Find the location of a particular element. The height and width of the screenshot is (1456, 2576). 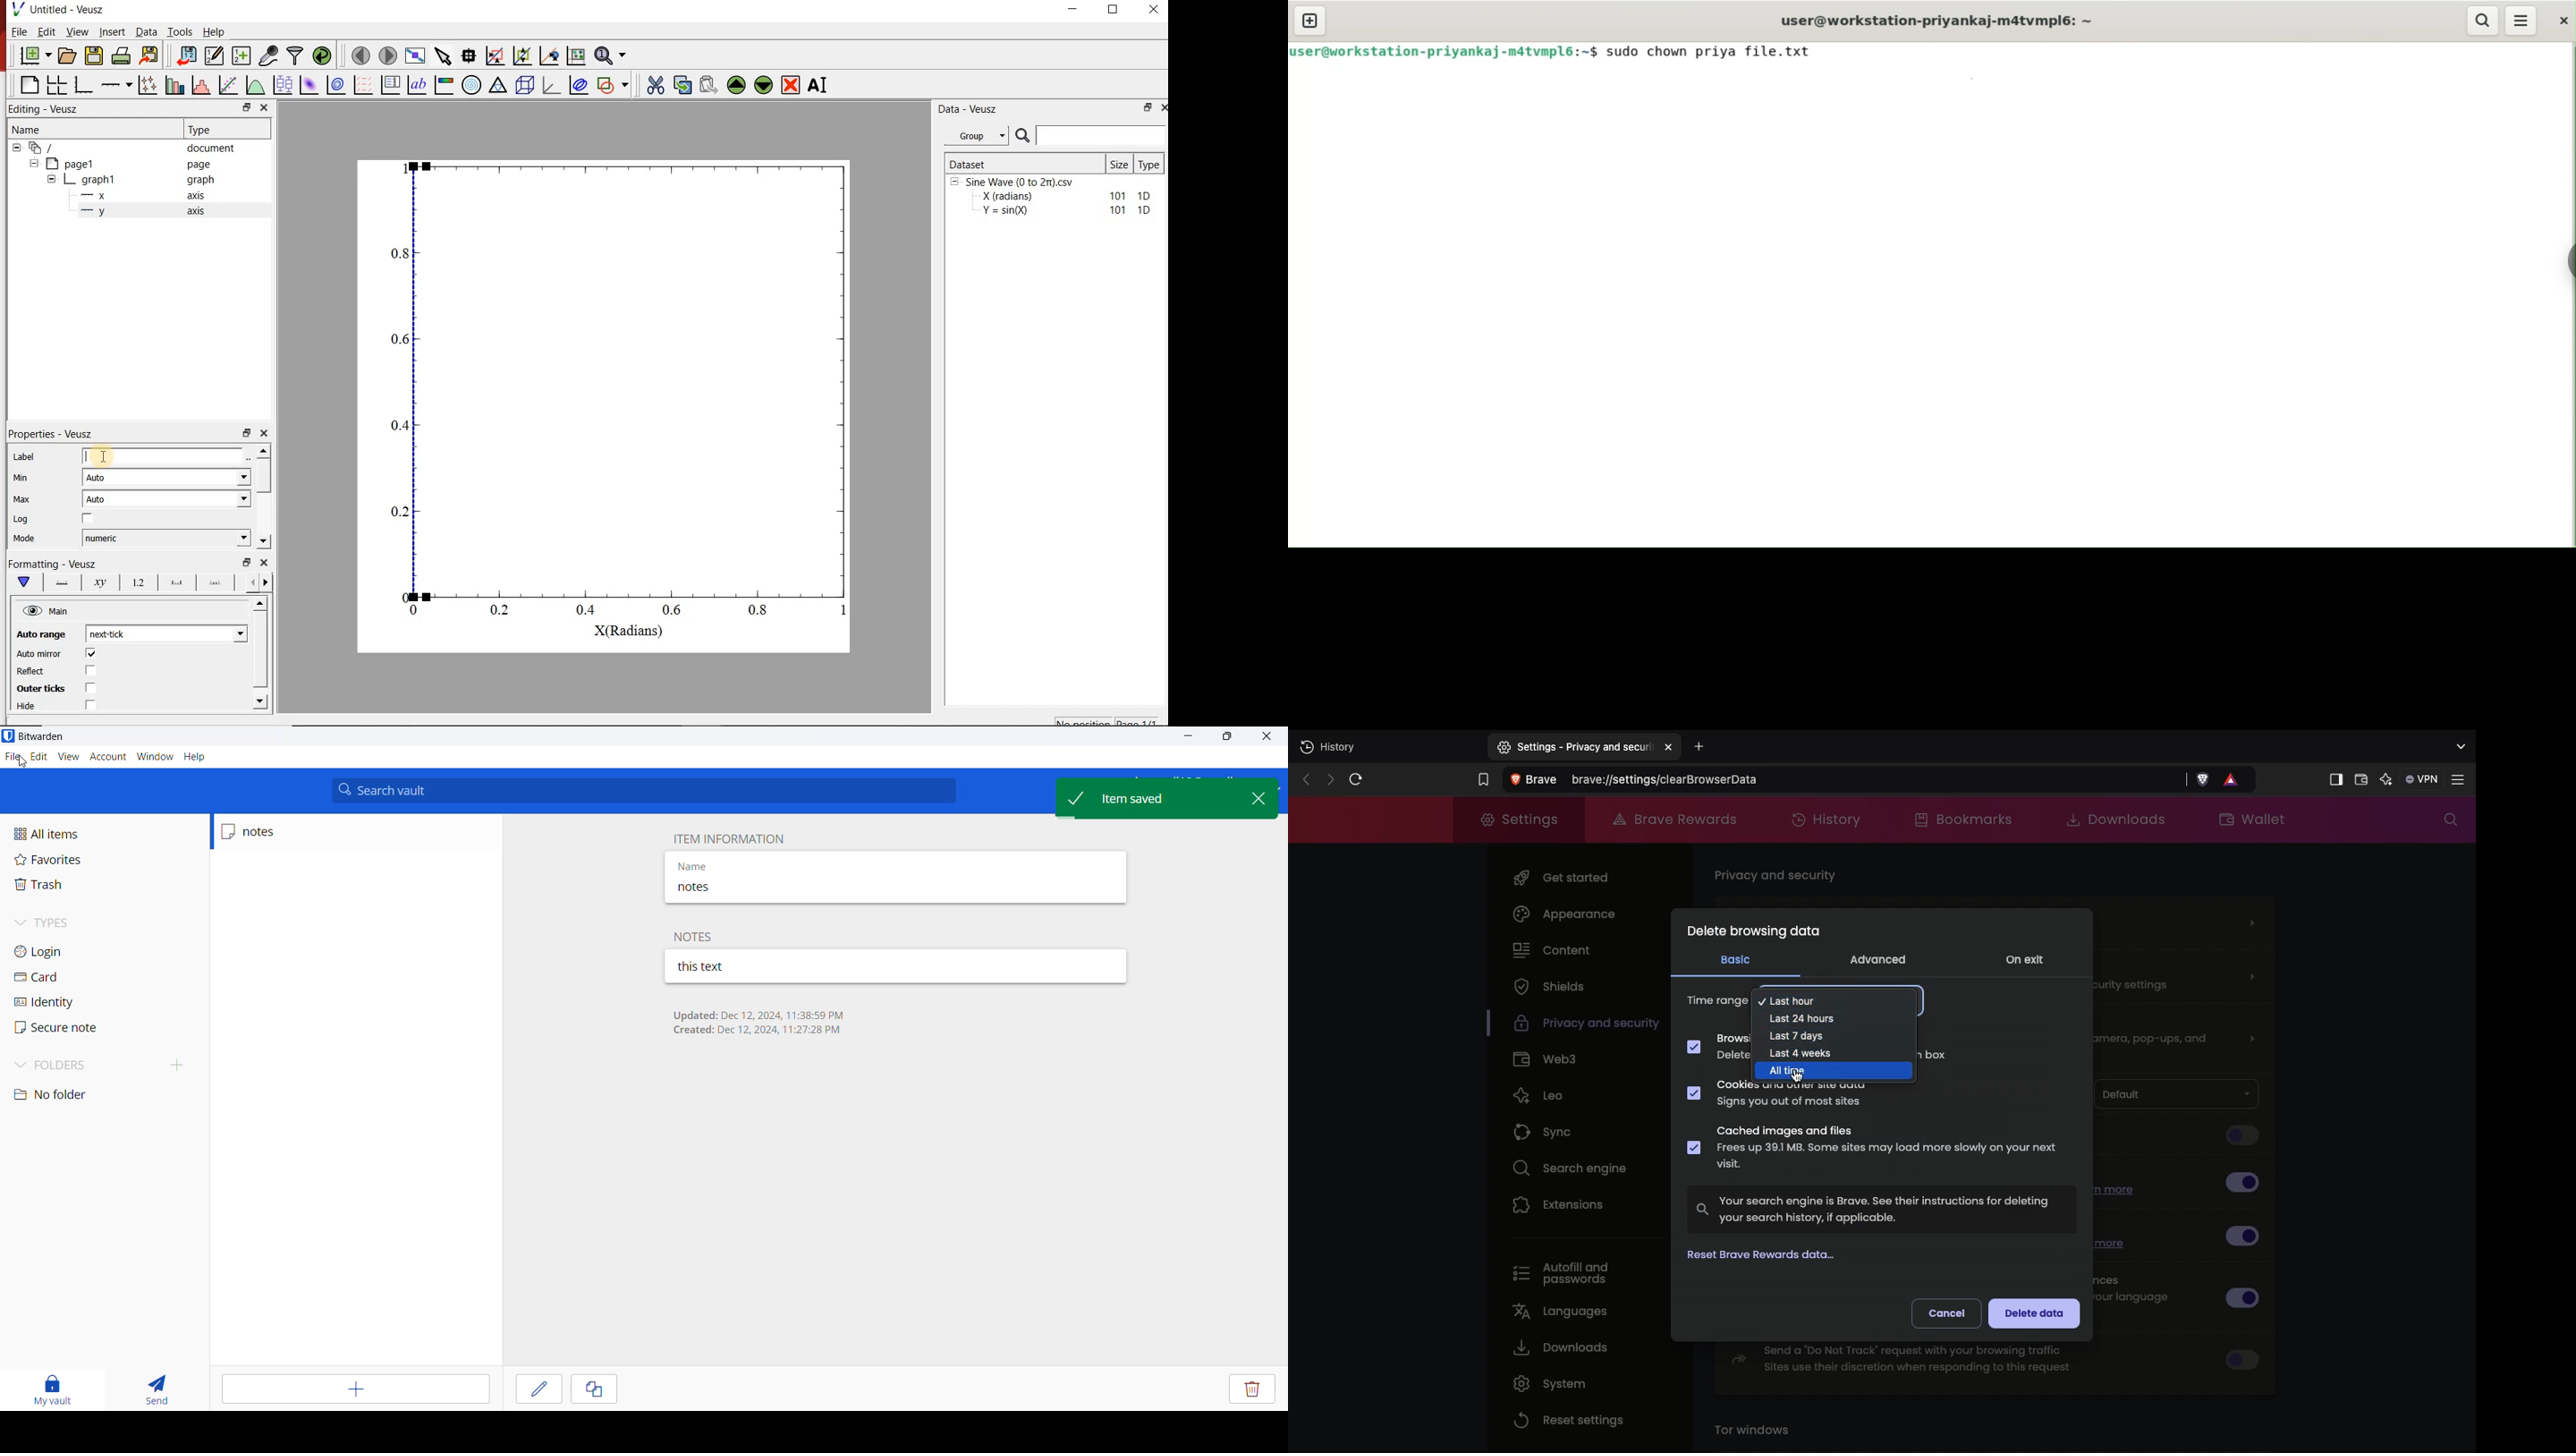

Last hour is located at coordinates (1838, 996).